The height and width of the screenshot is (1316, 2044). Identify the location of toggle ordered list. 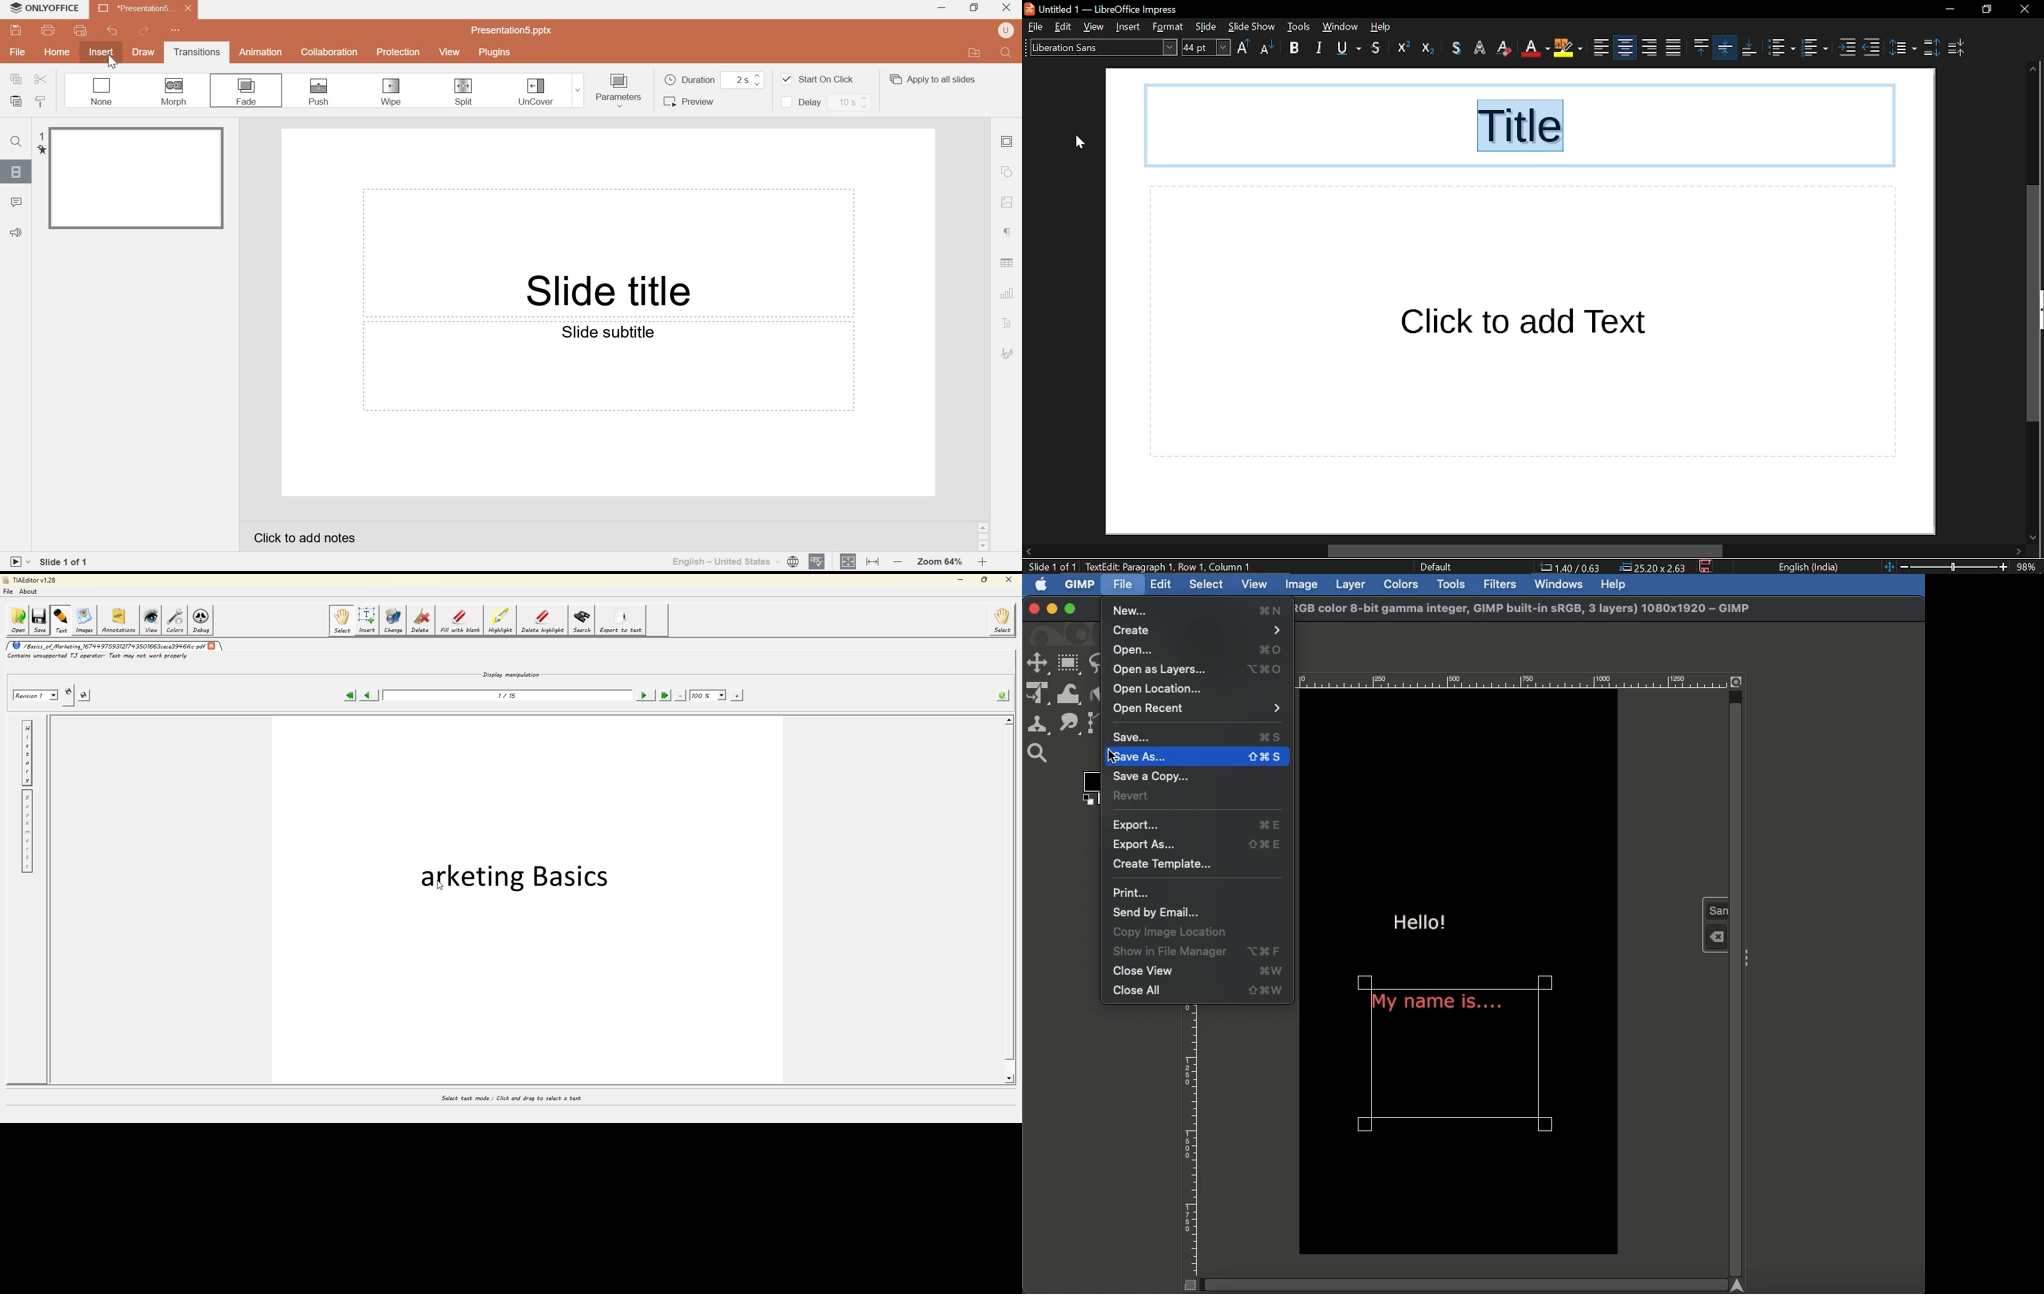
(1816, 50).